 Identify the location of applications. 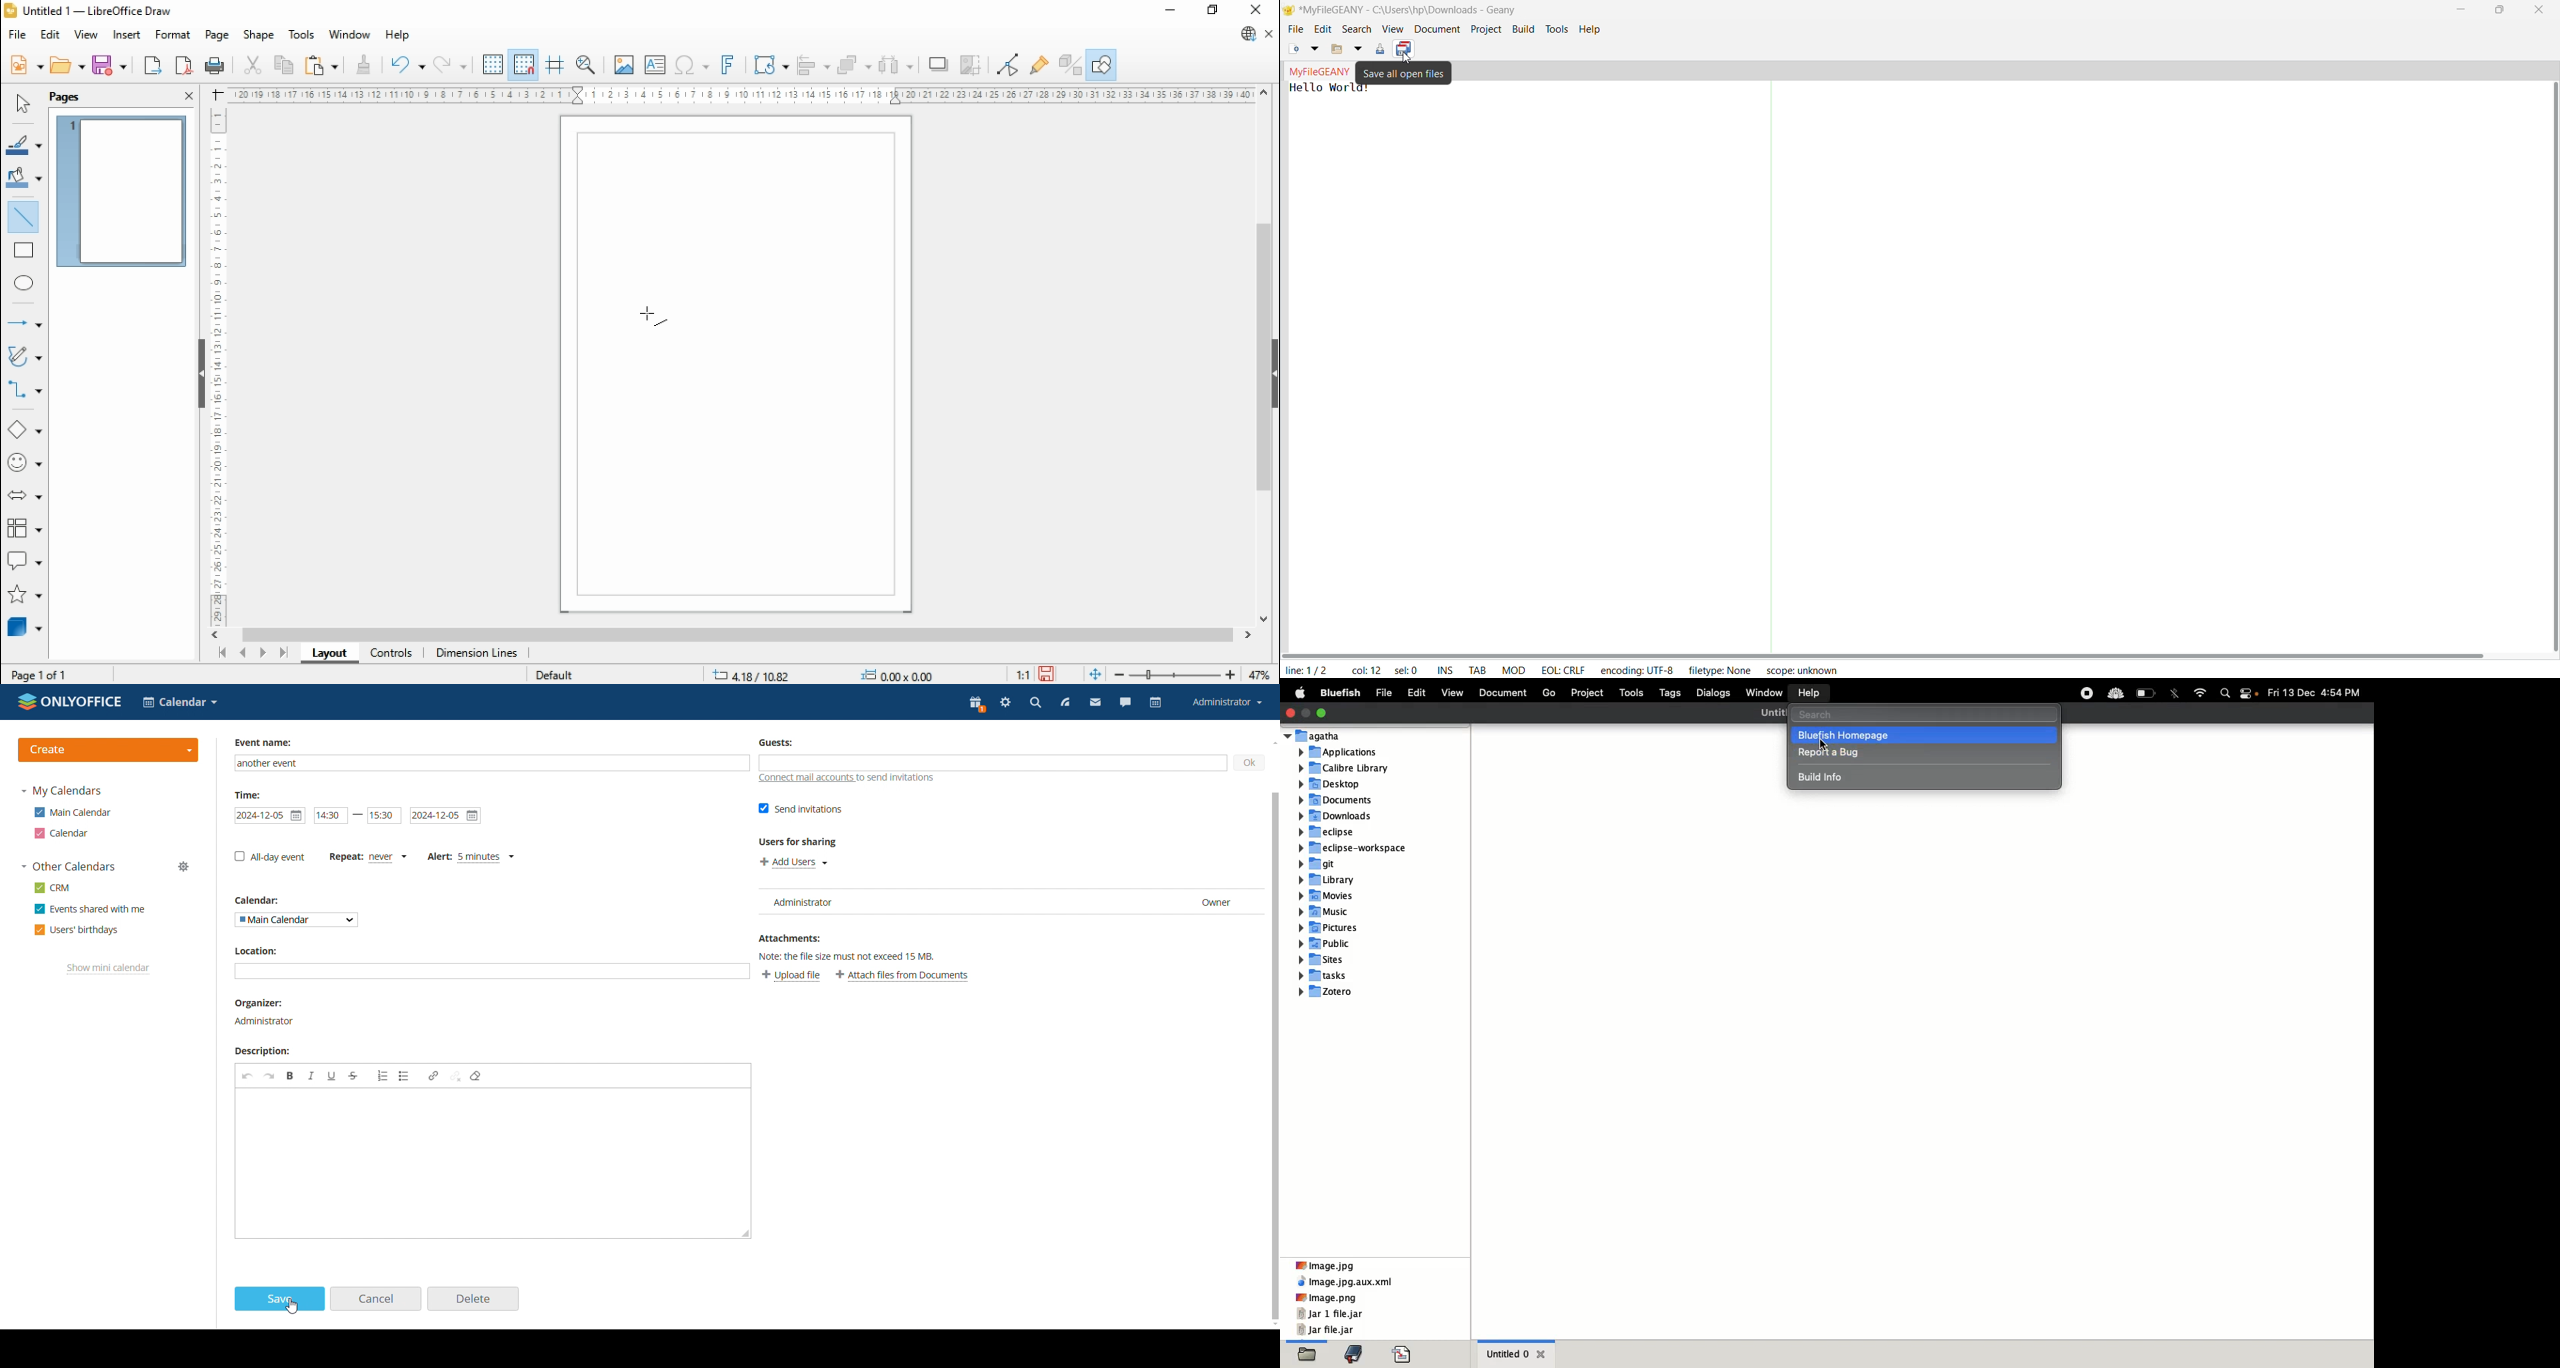
(1340, 752).